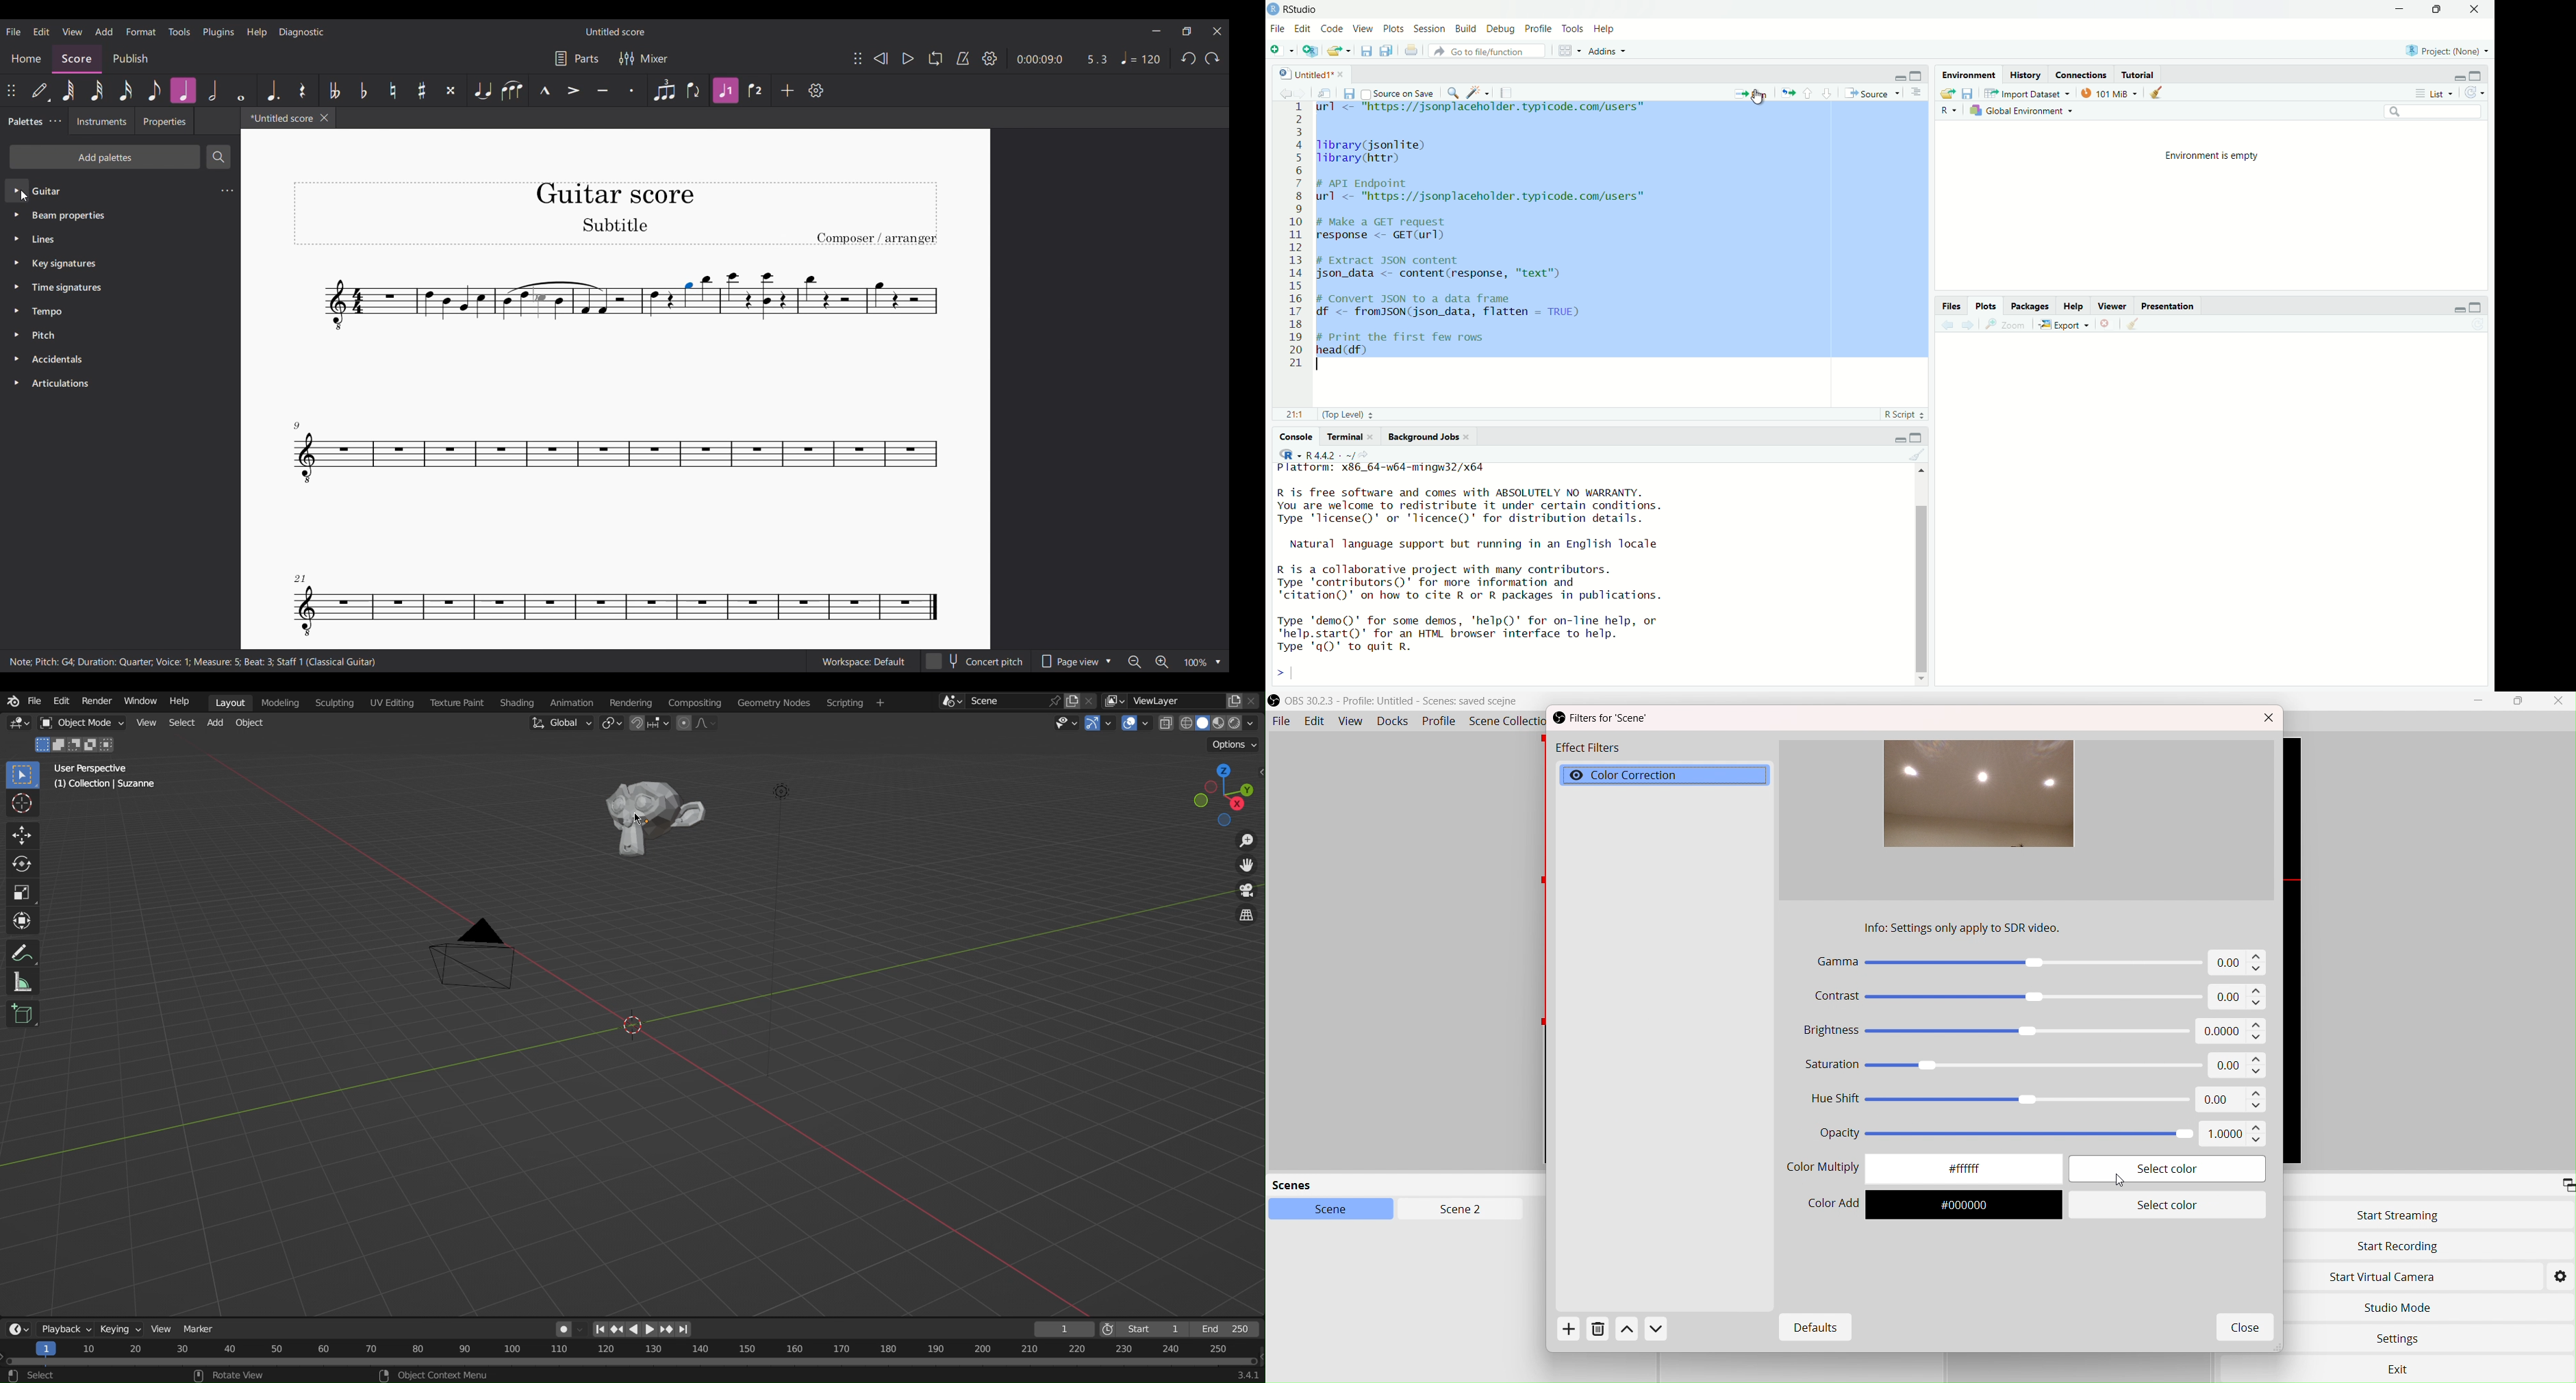  What do you see at coordinates (2238, 963) in the screenshot?
I see `0.00` at bounding box center [2238, 963].